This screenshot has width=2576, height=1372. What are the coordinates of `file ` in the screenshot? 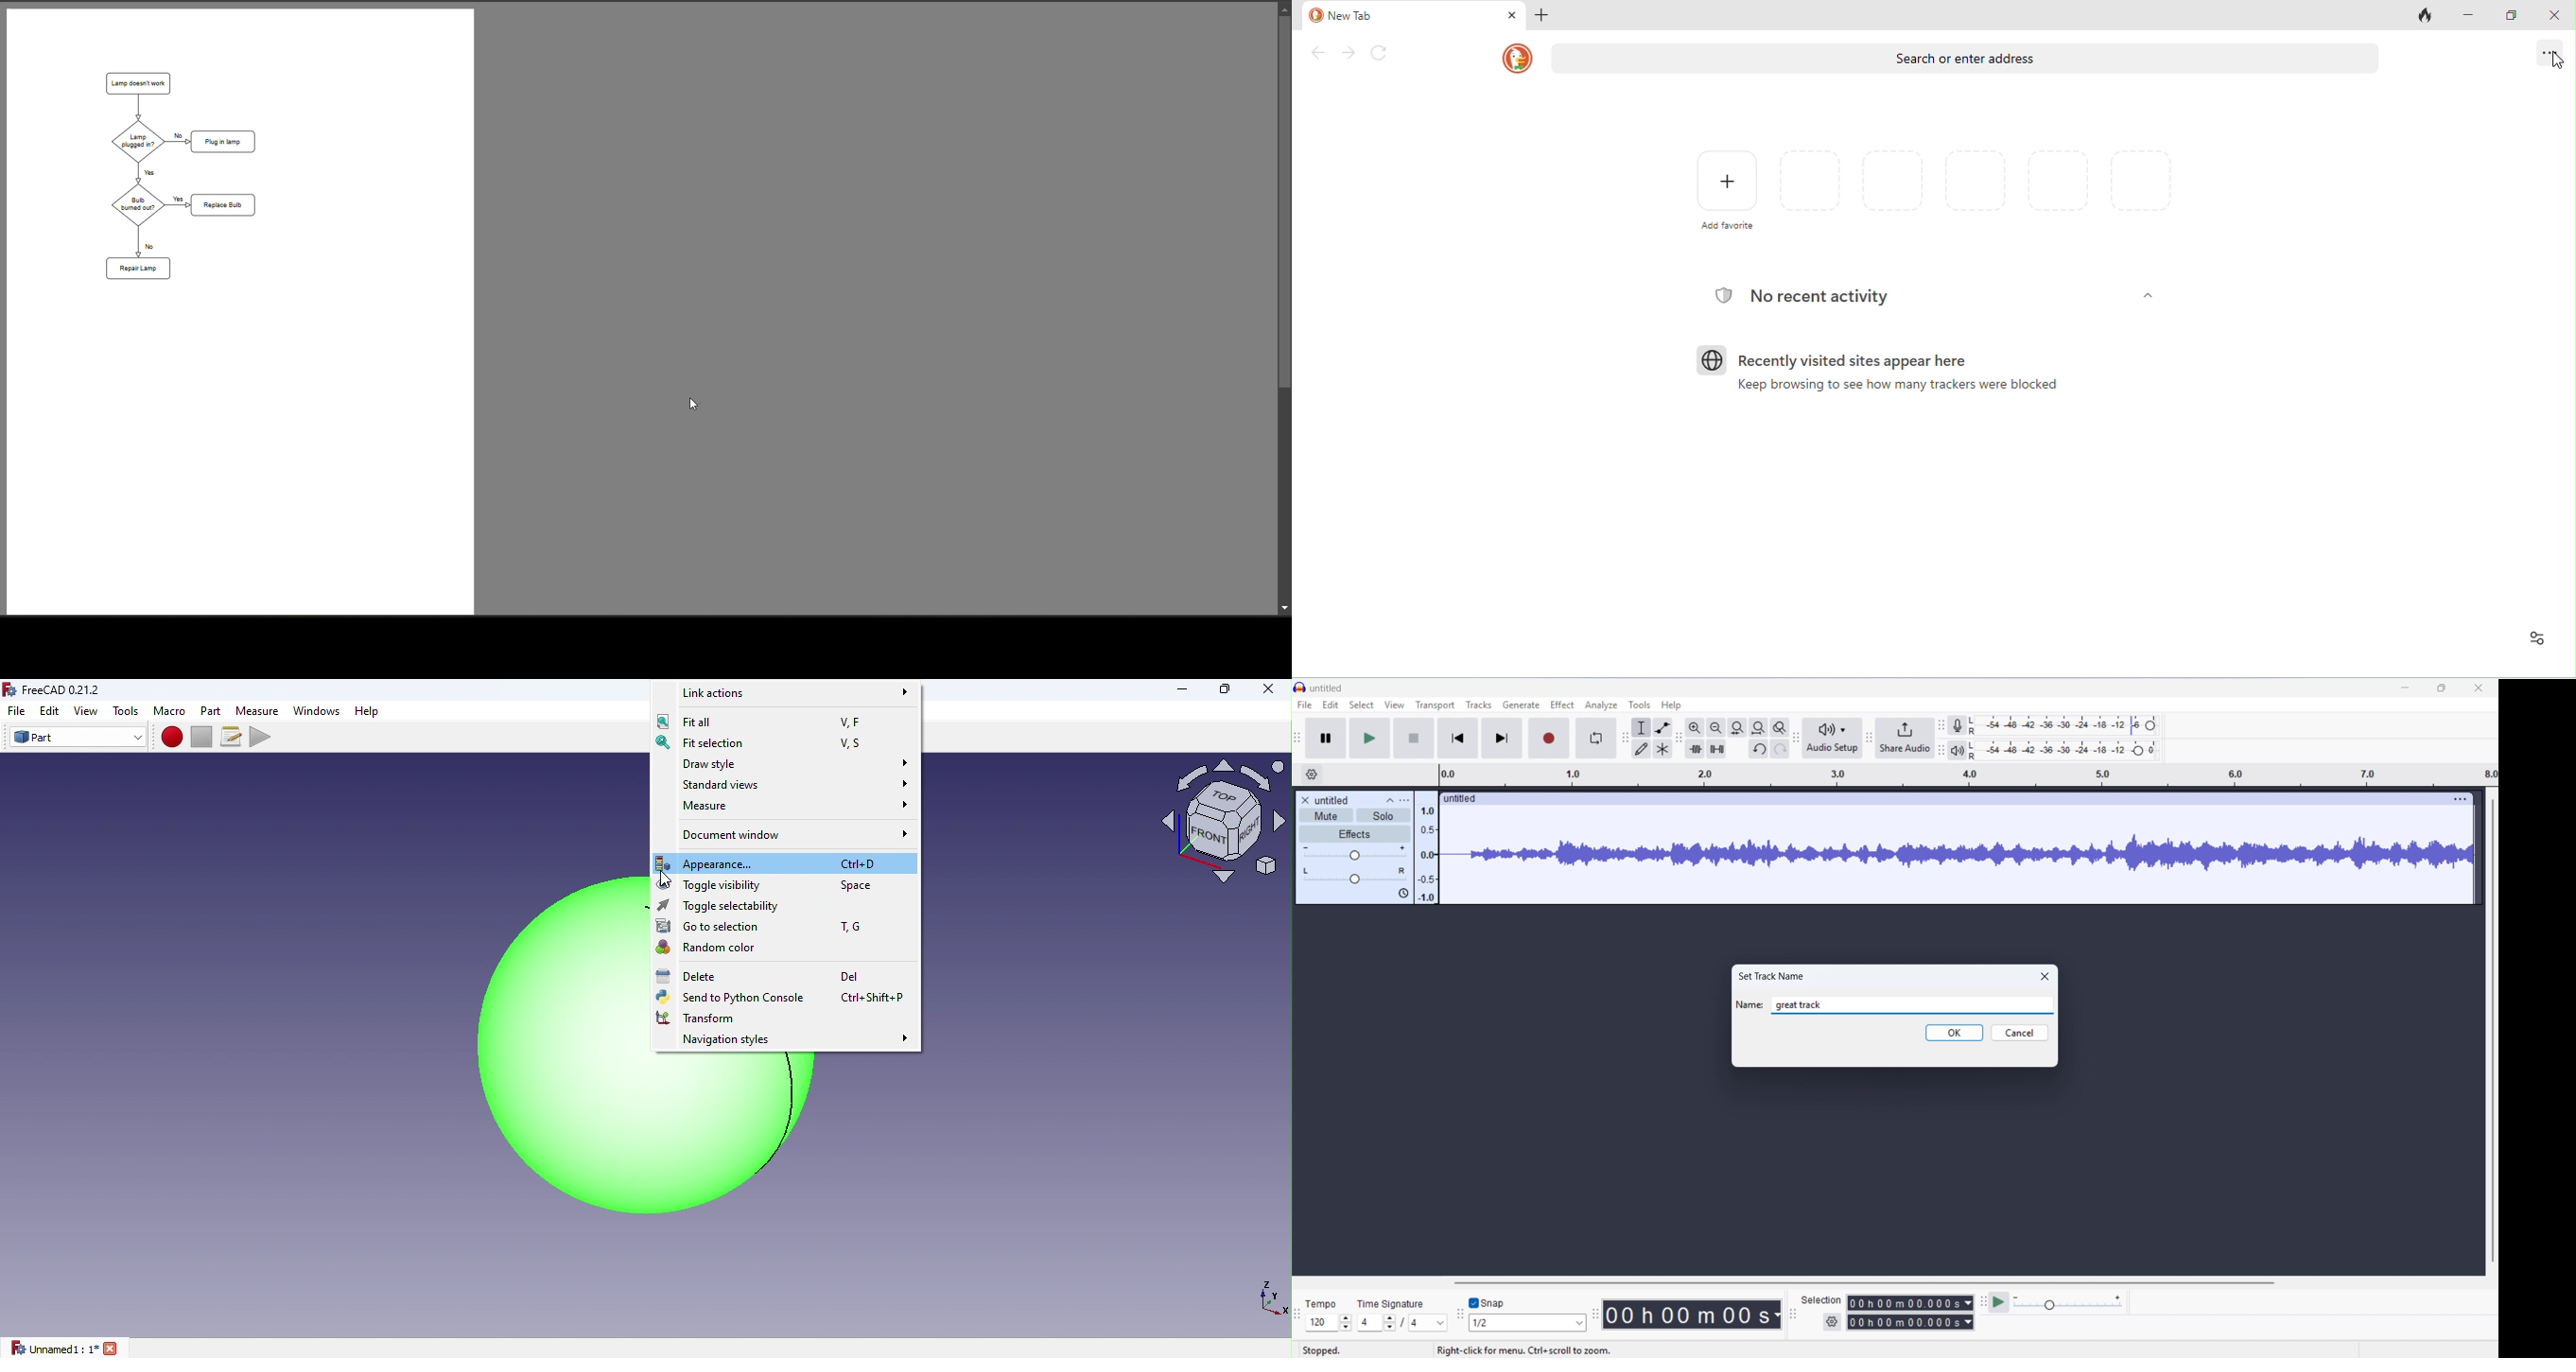 It's located at (1305, 706).